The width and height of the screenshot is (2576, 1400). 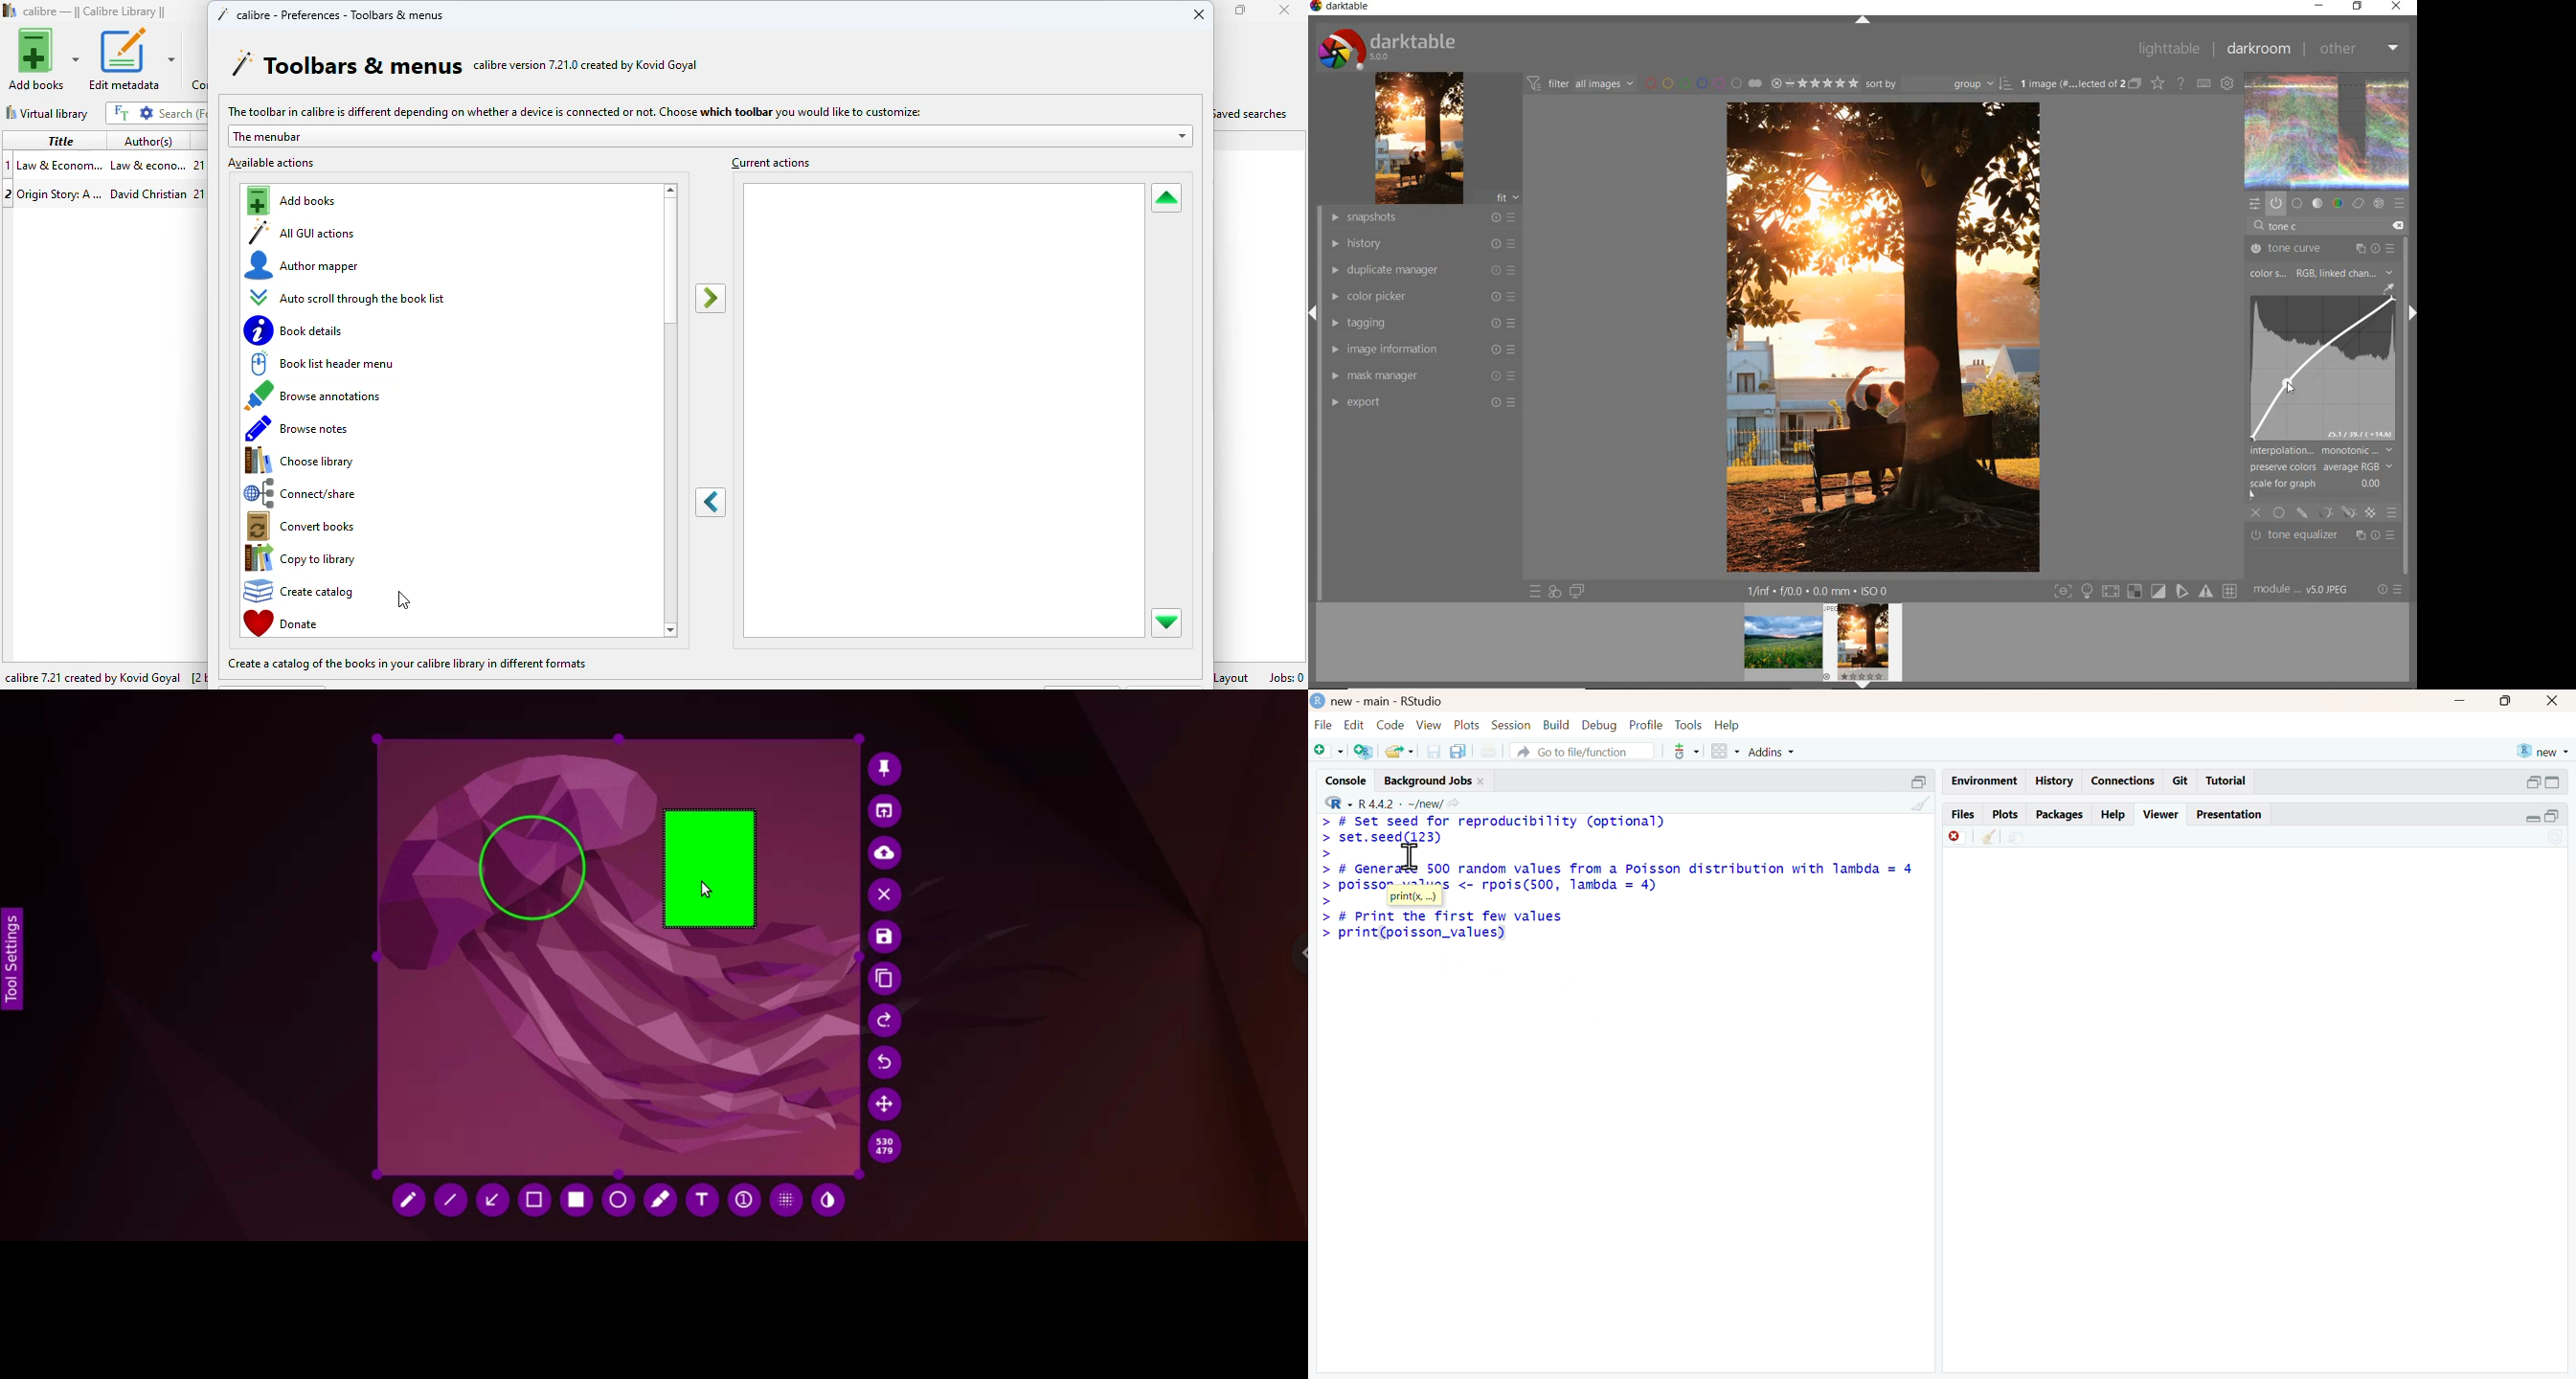 What do you see at coordinates (2015, 837) in the screenshot?
I see `share` at bounding box center [2015, 837].